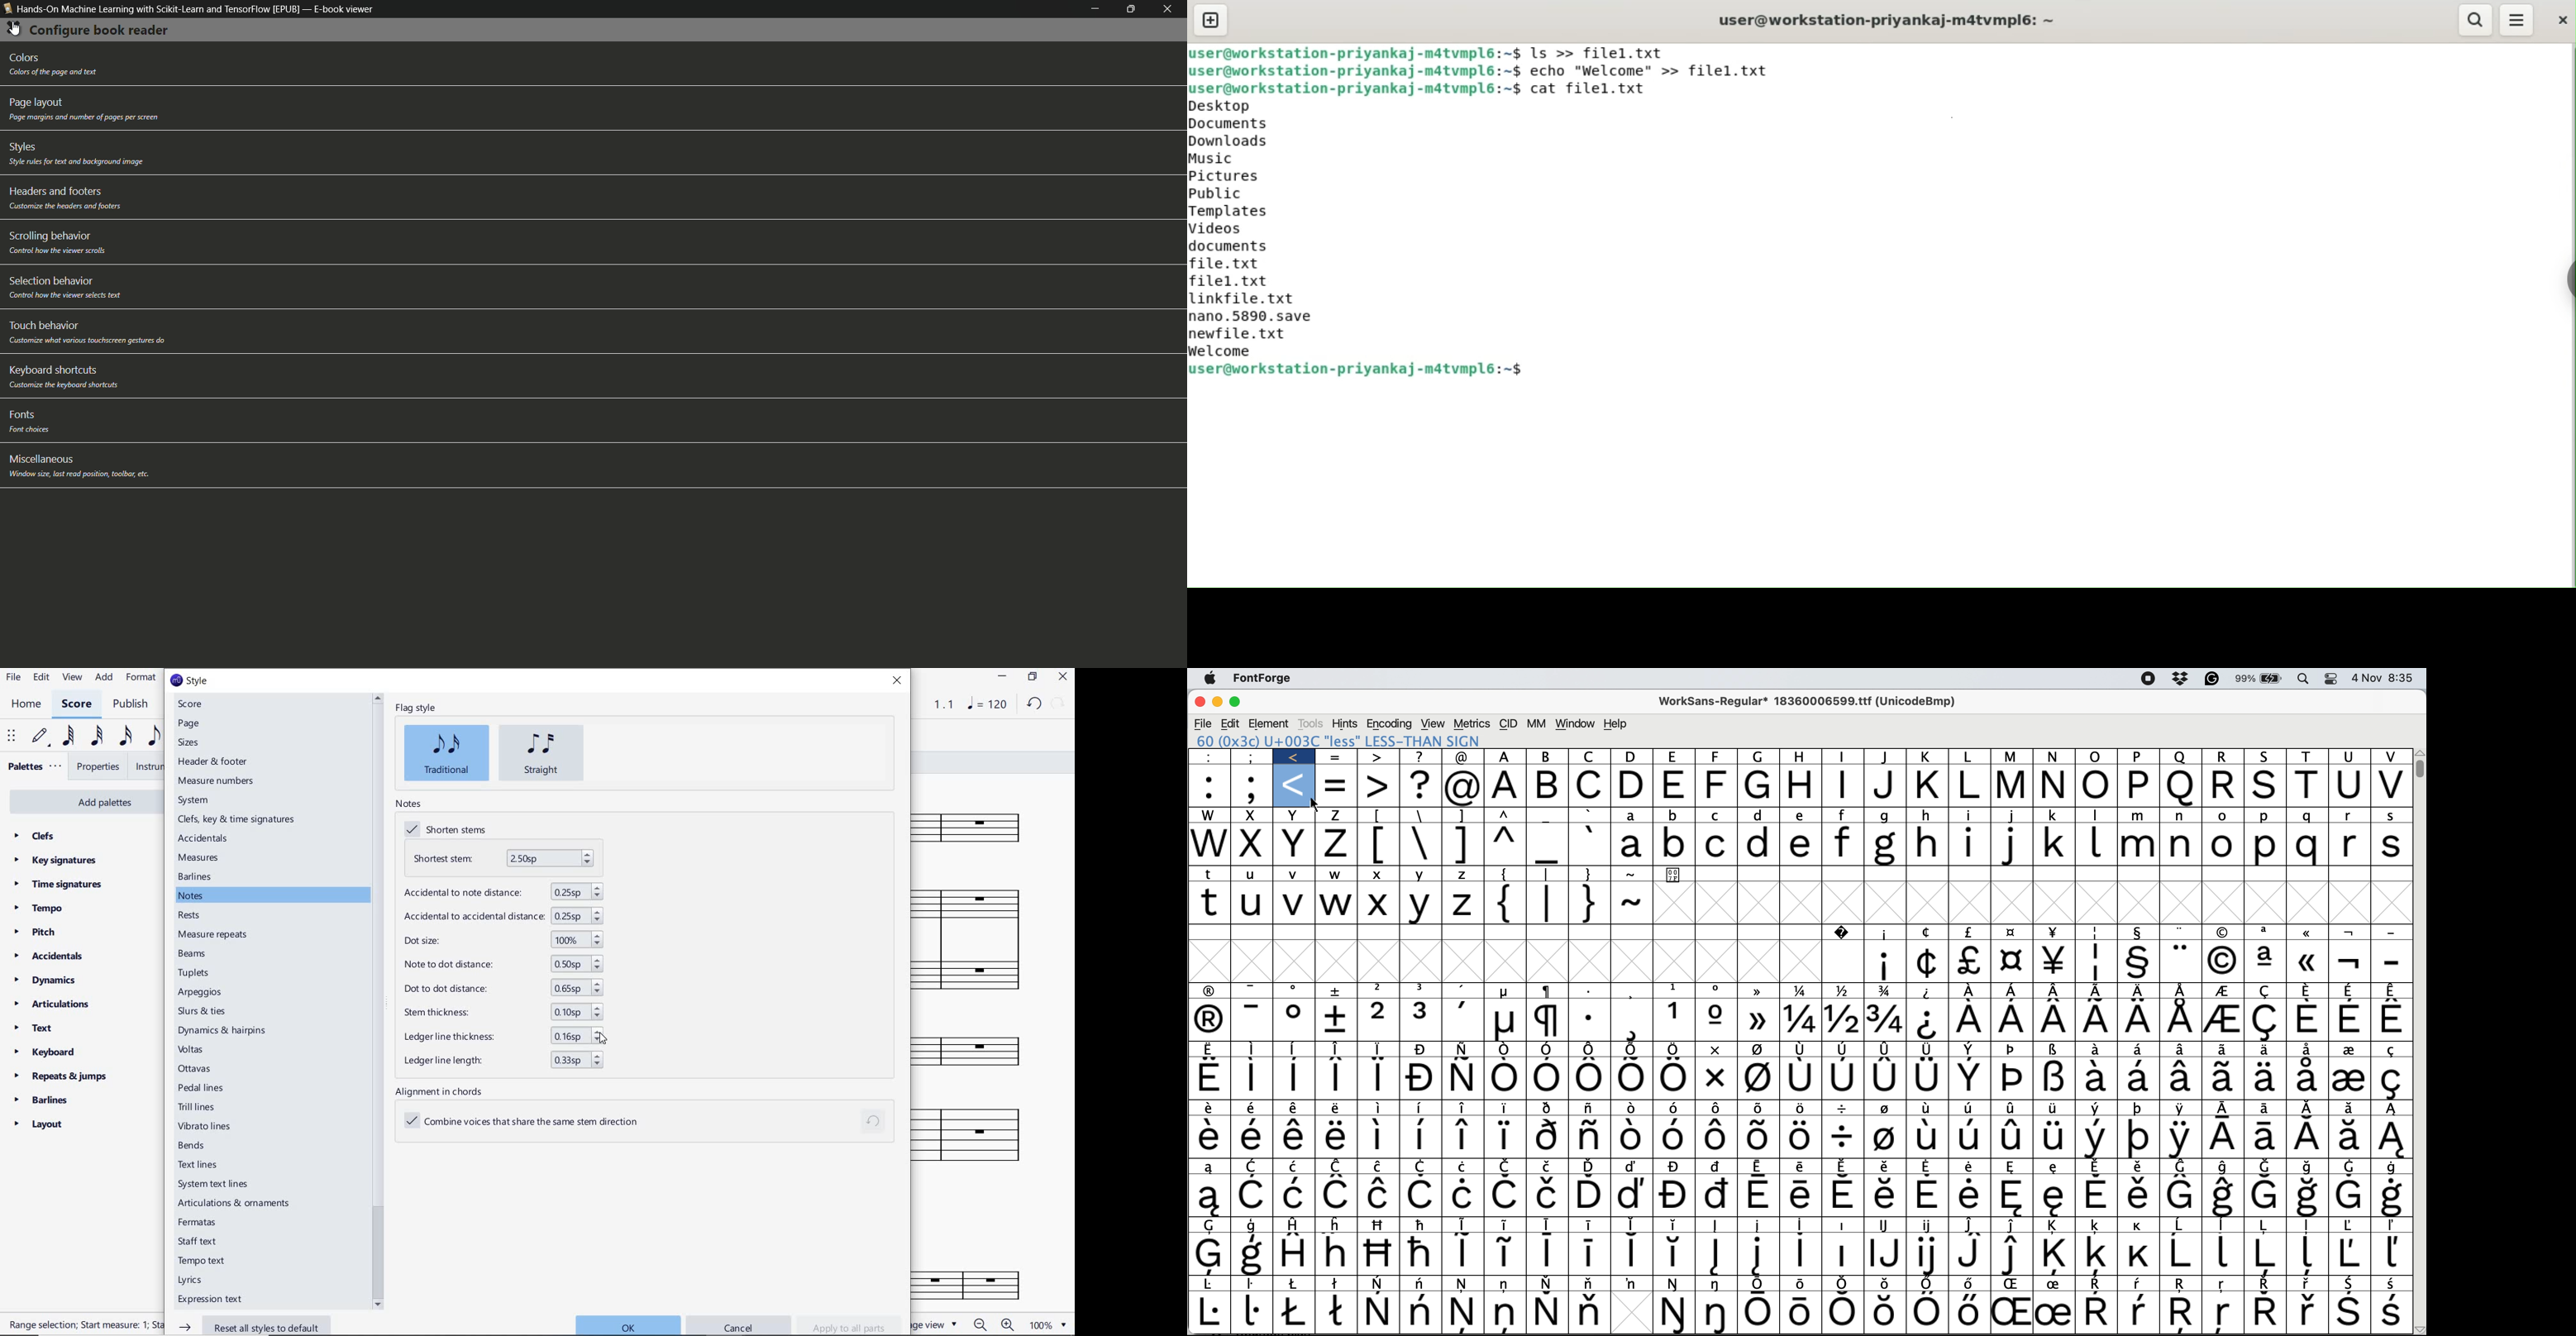 This screenshot has height=1344, width=2576. Describe the element at coordinates (1970, 1108) in the screenshot. I see `Symbol` at that location.